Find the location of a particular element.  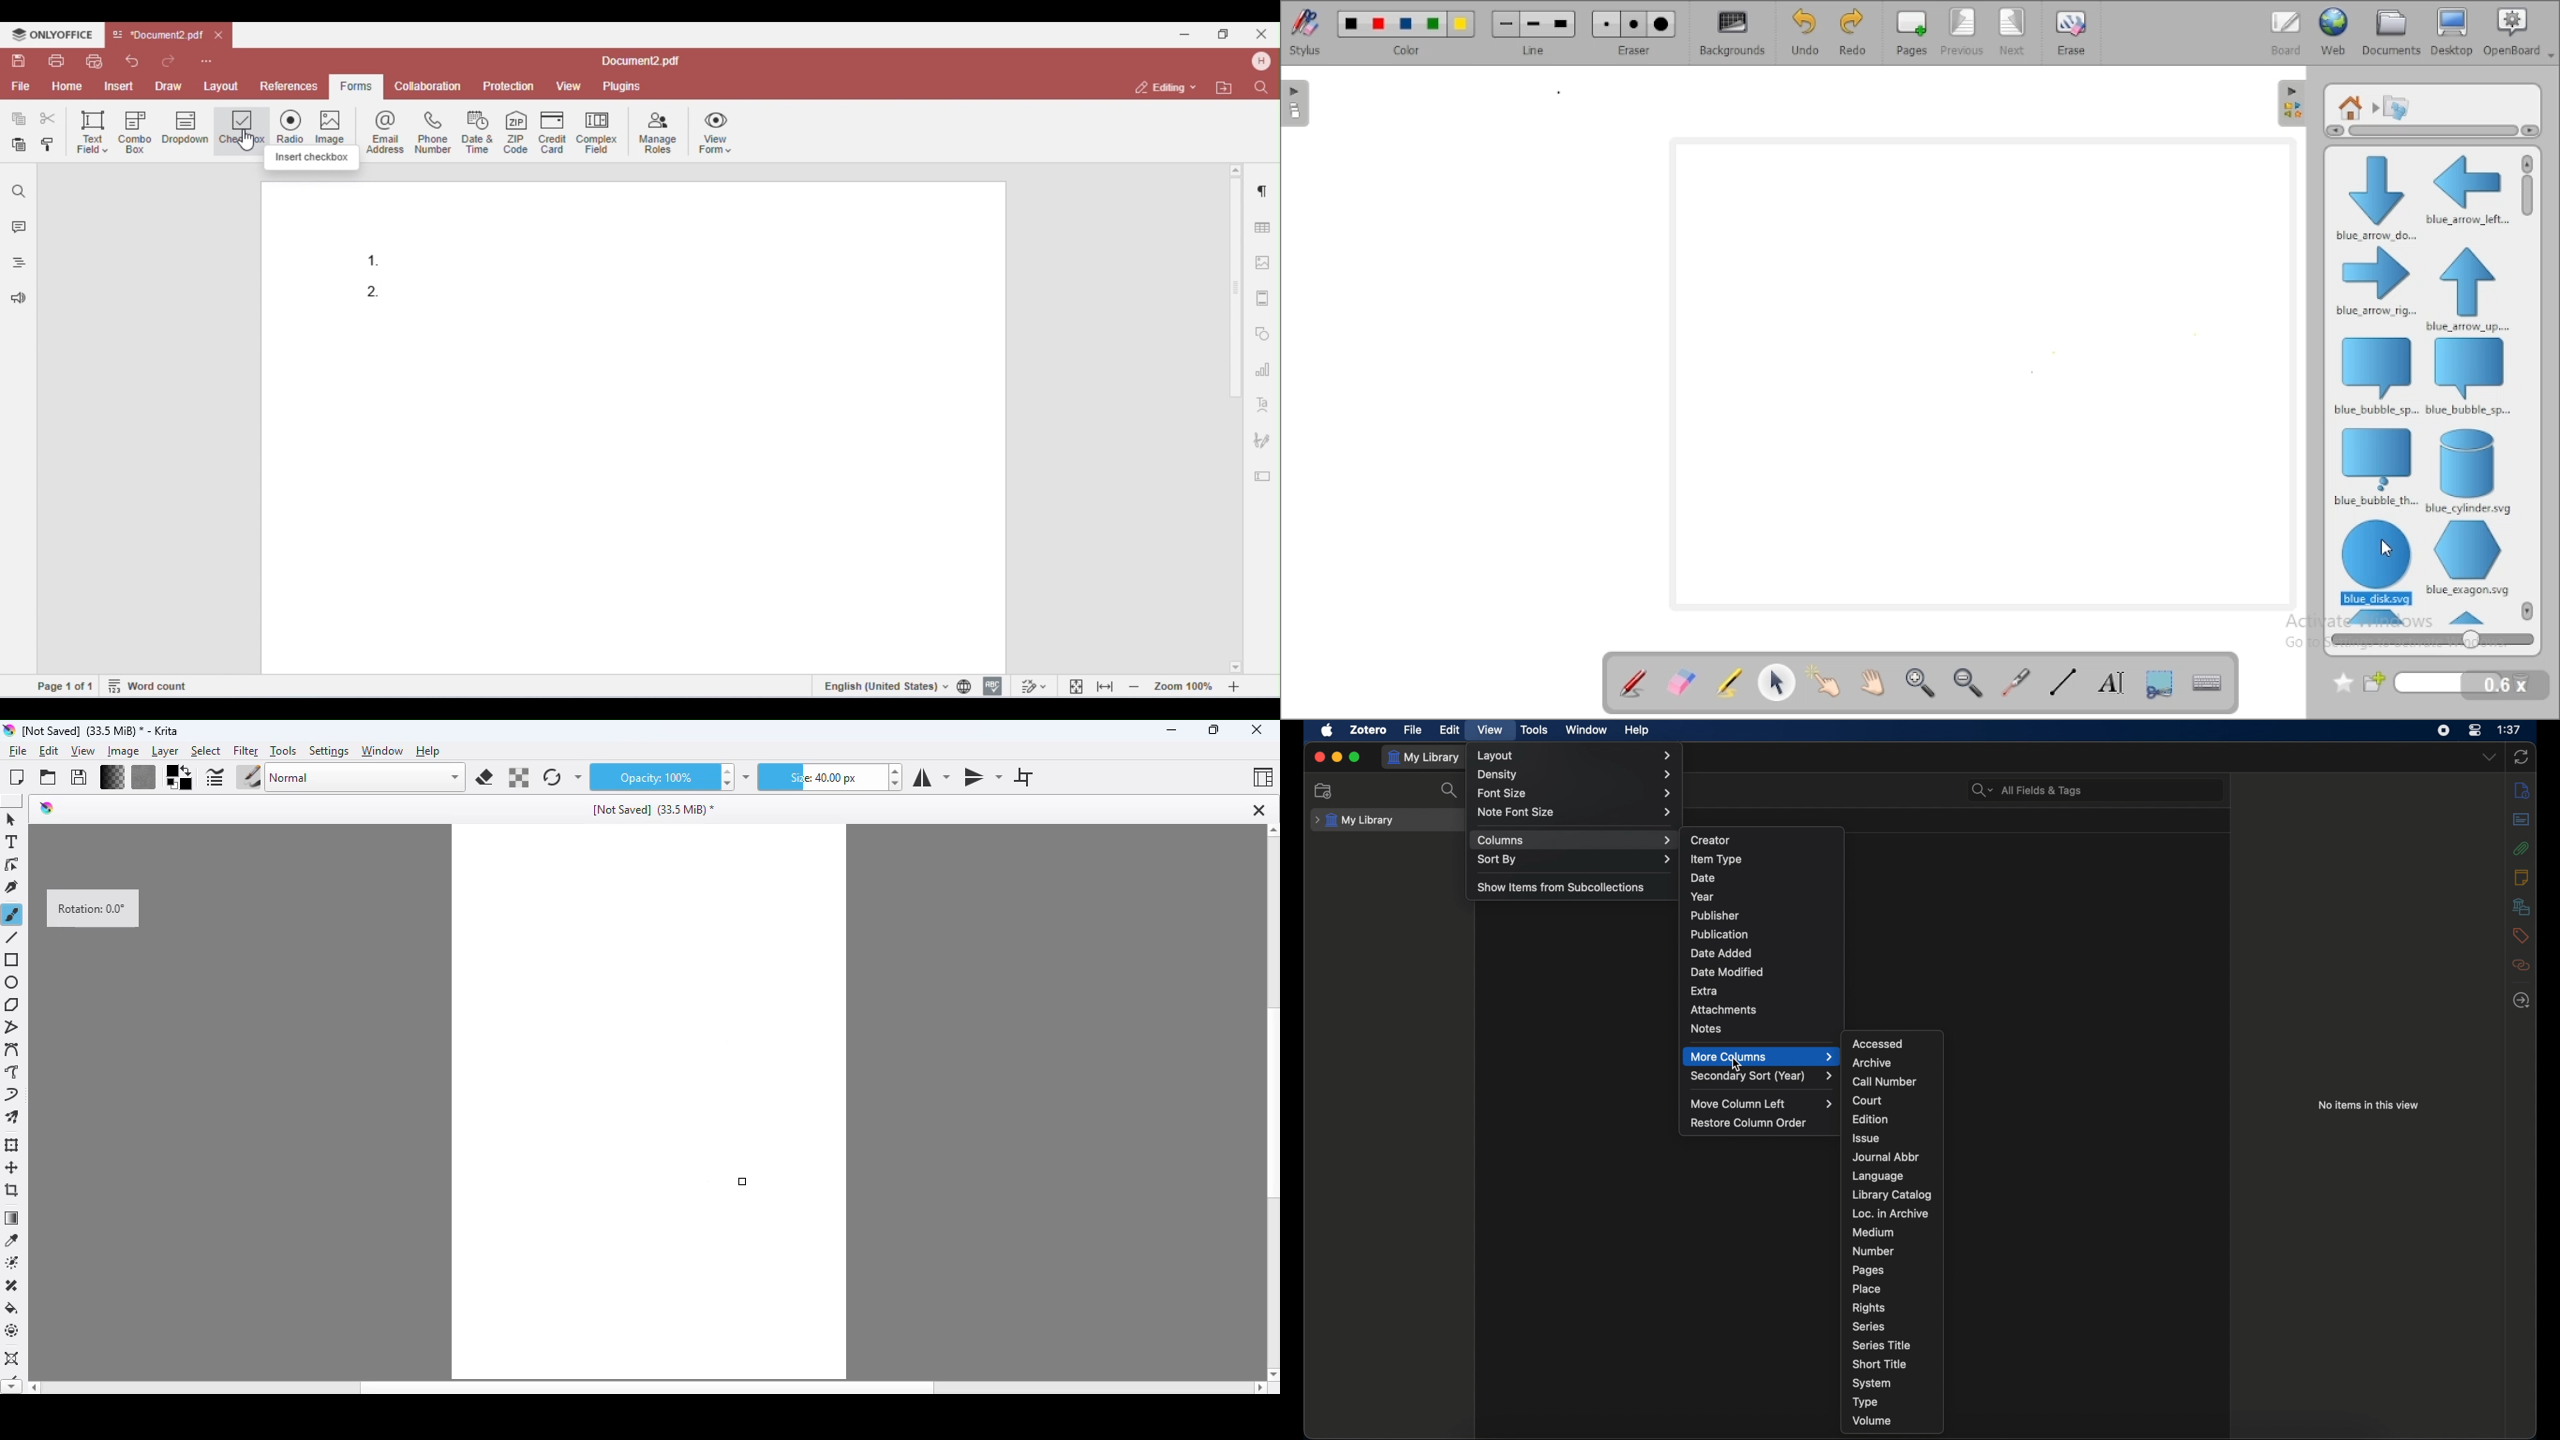

[Not Saved] (33.5 MiB)* - Krita is located at coordinates (100, 730).